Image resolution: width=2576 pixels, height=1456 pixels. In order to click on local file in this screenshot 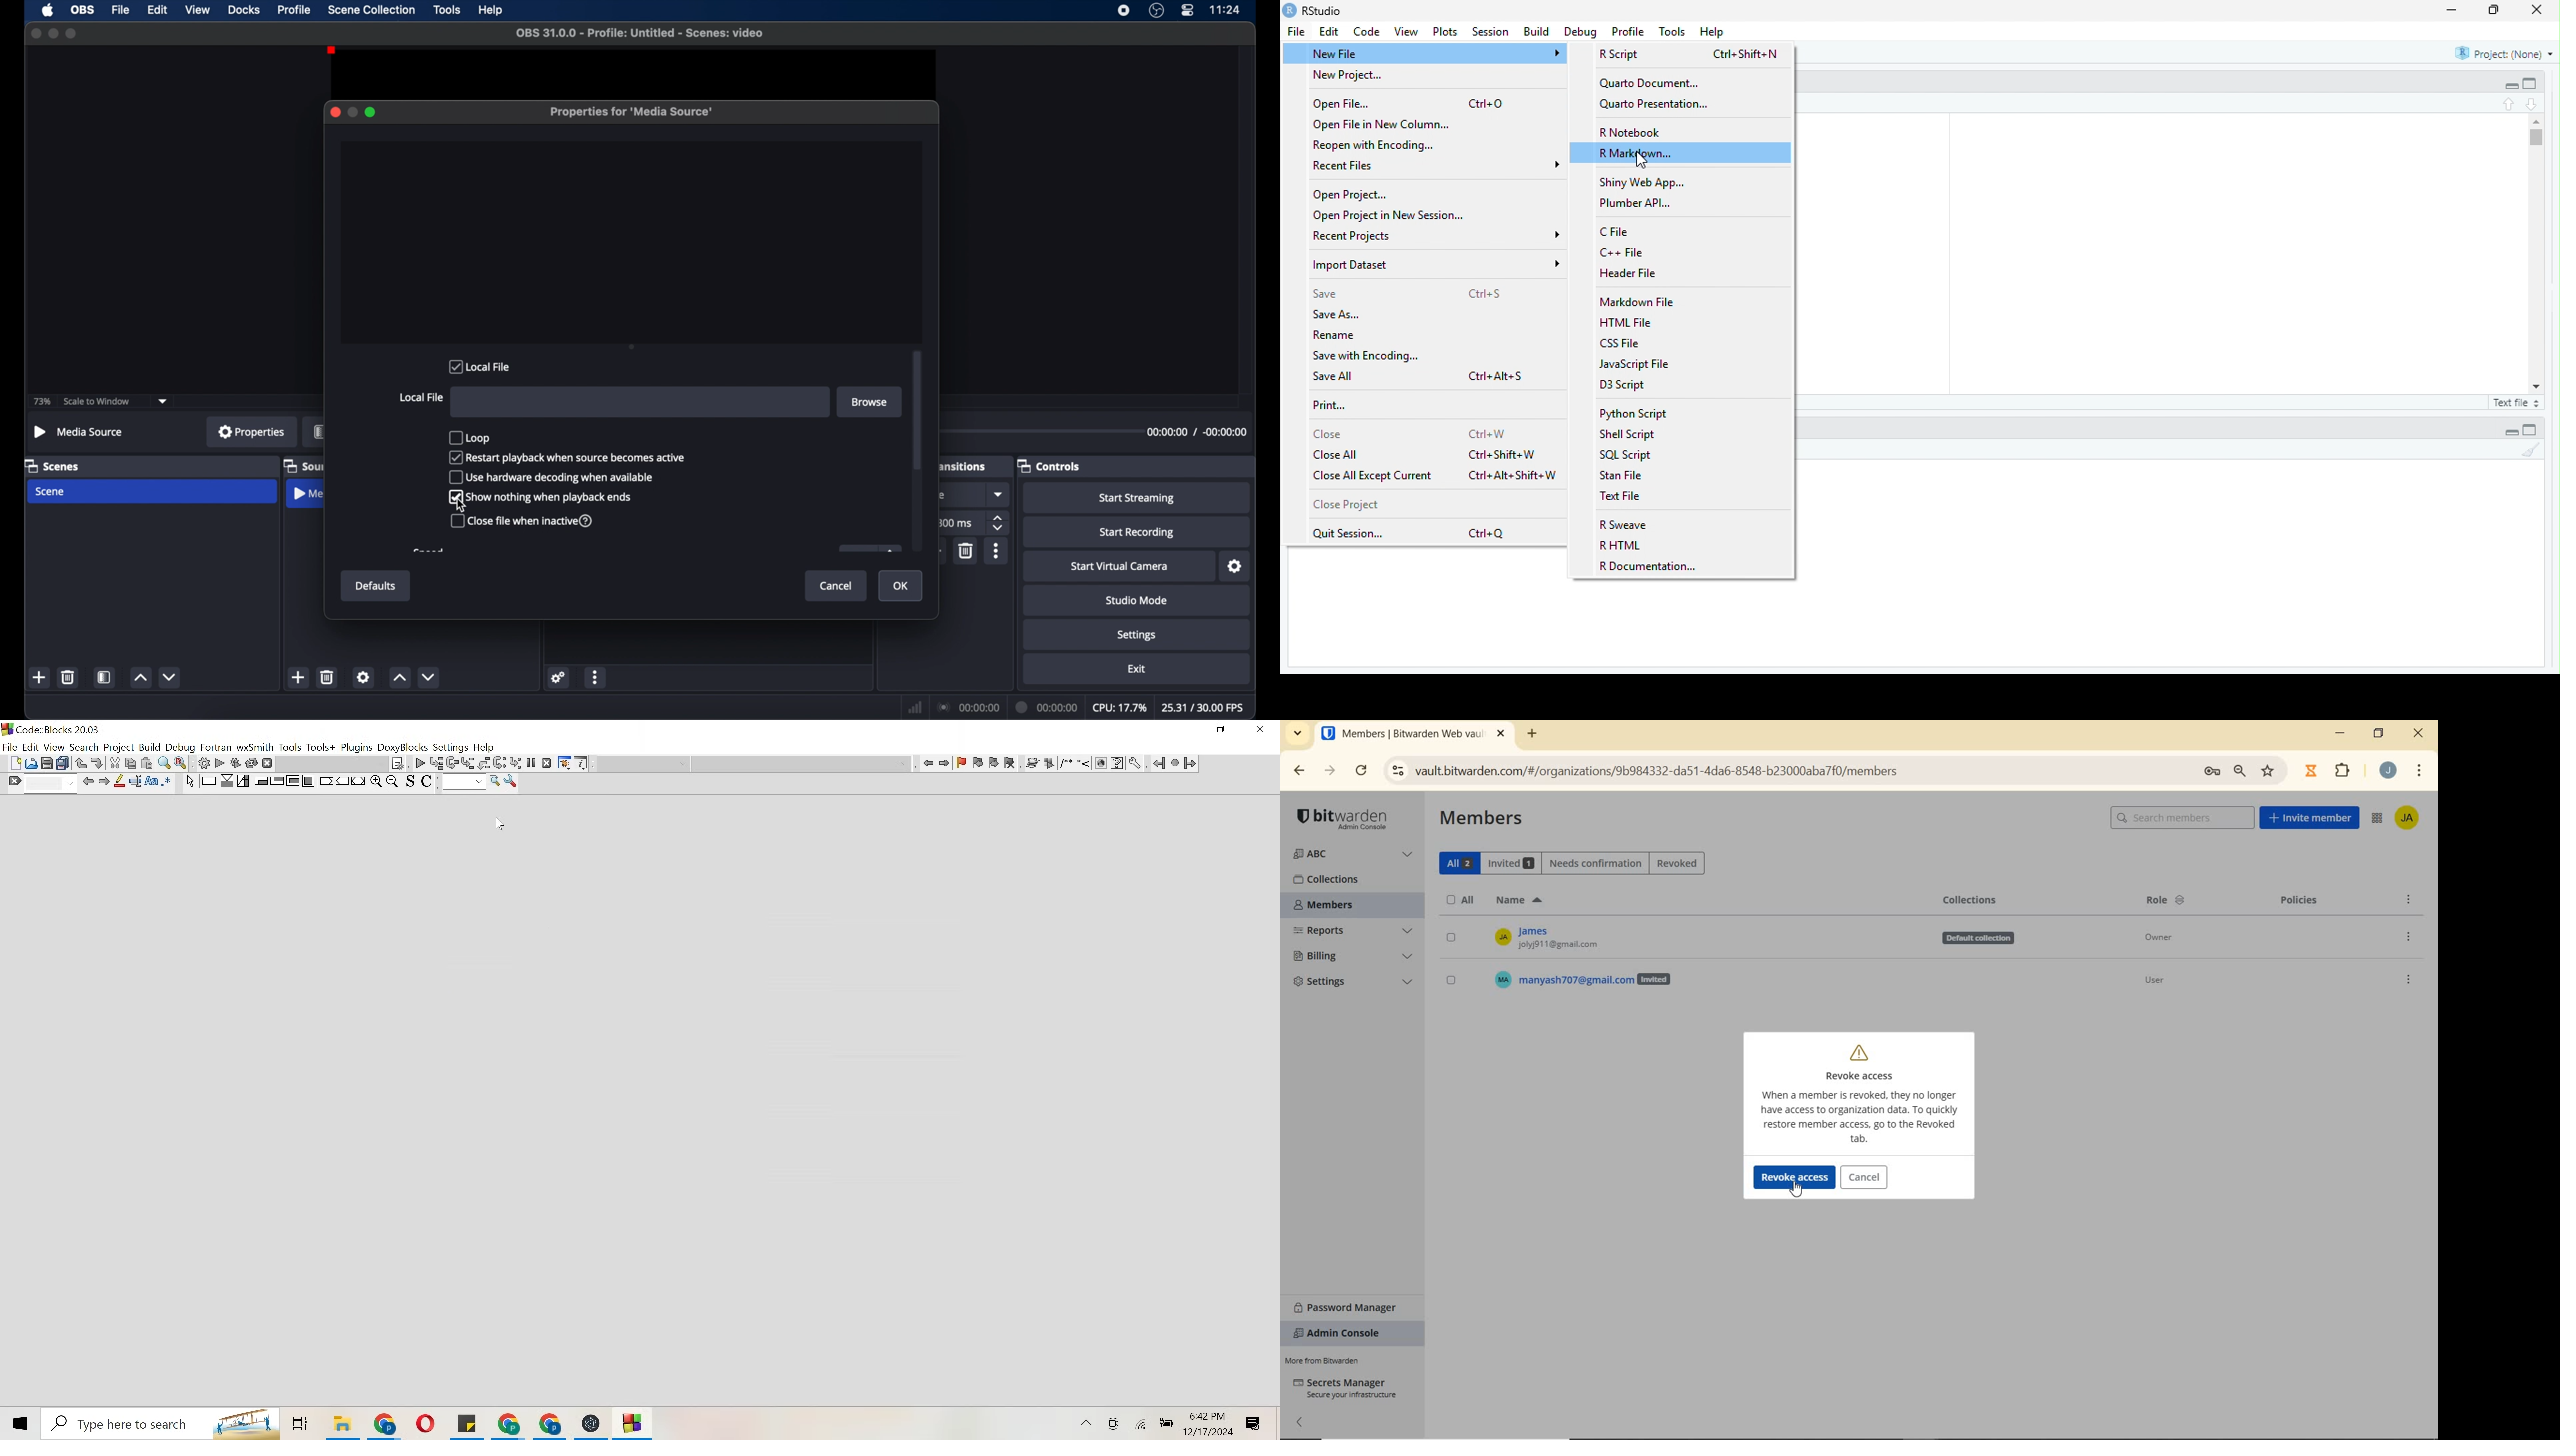, I will do `click(421, 397)`.